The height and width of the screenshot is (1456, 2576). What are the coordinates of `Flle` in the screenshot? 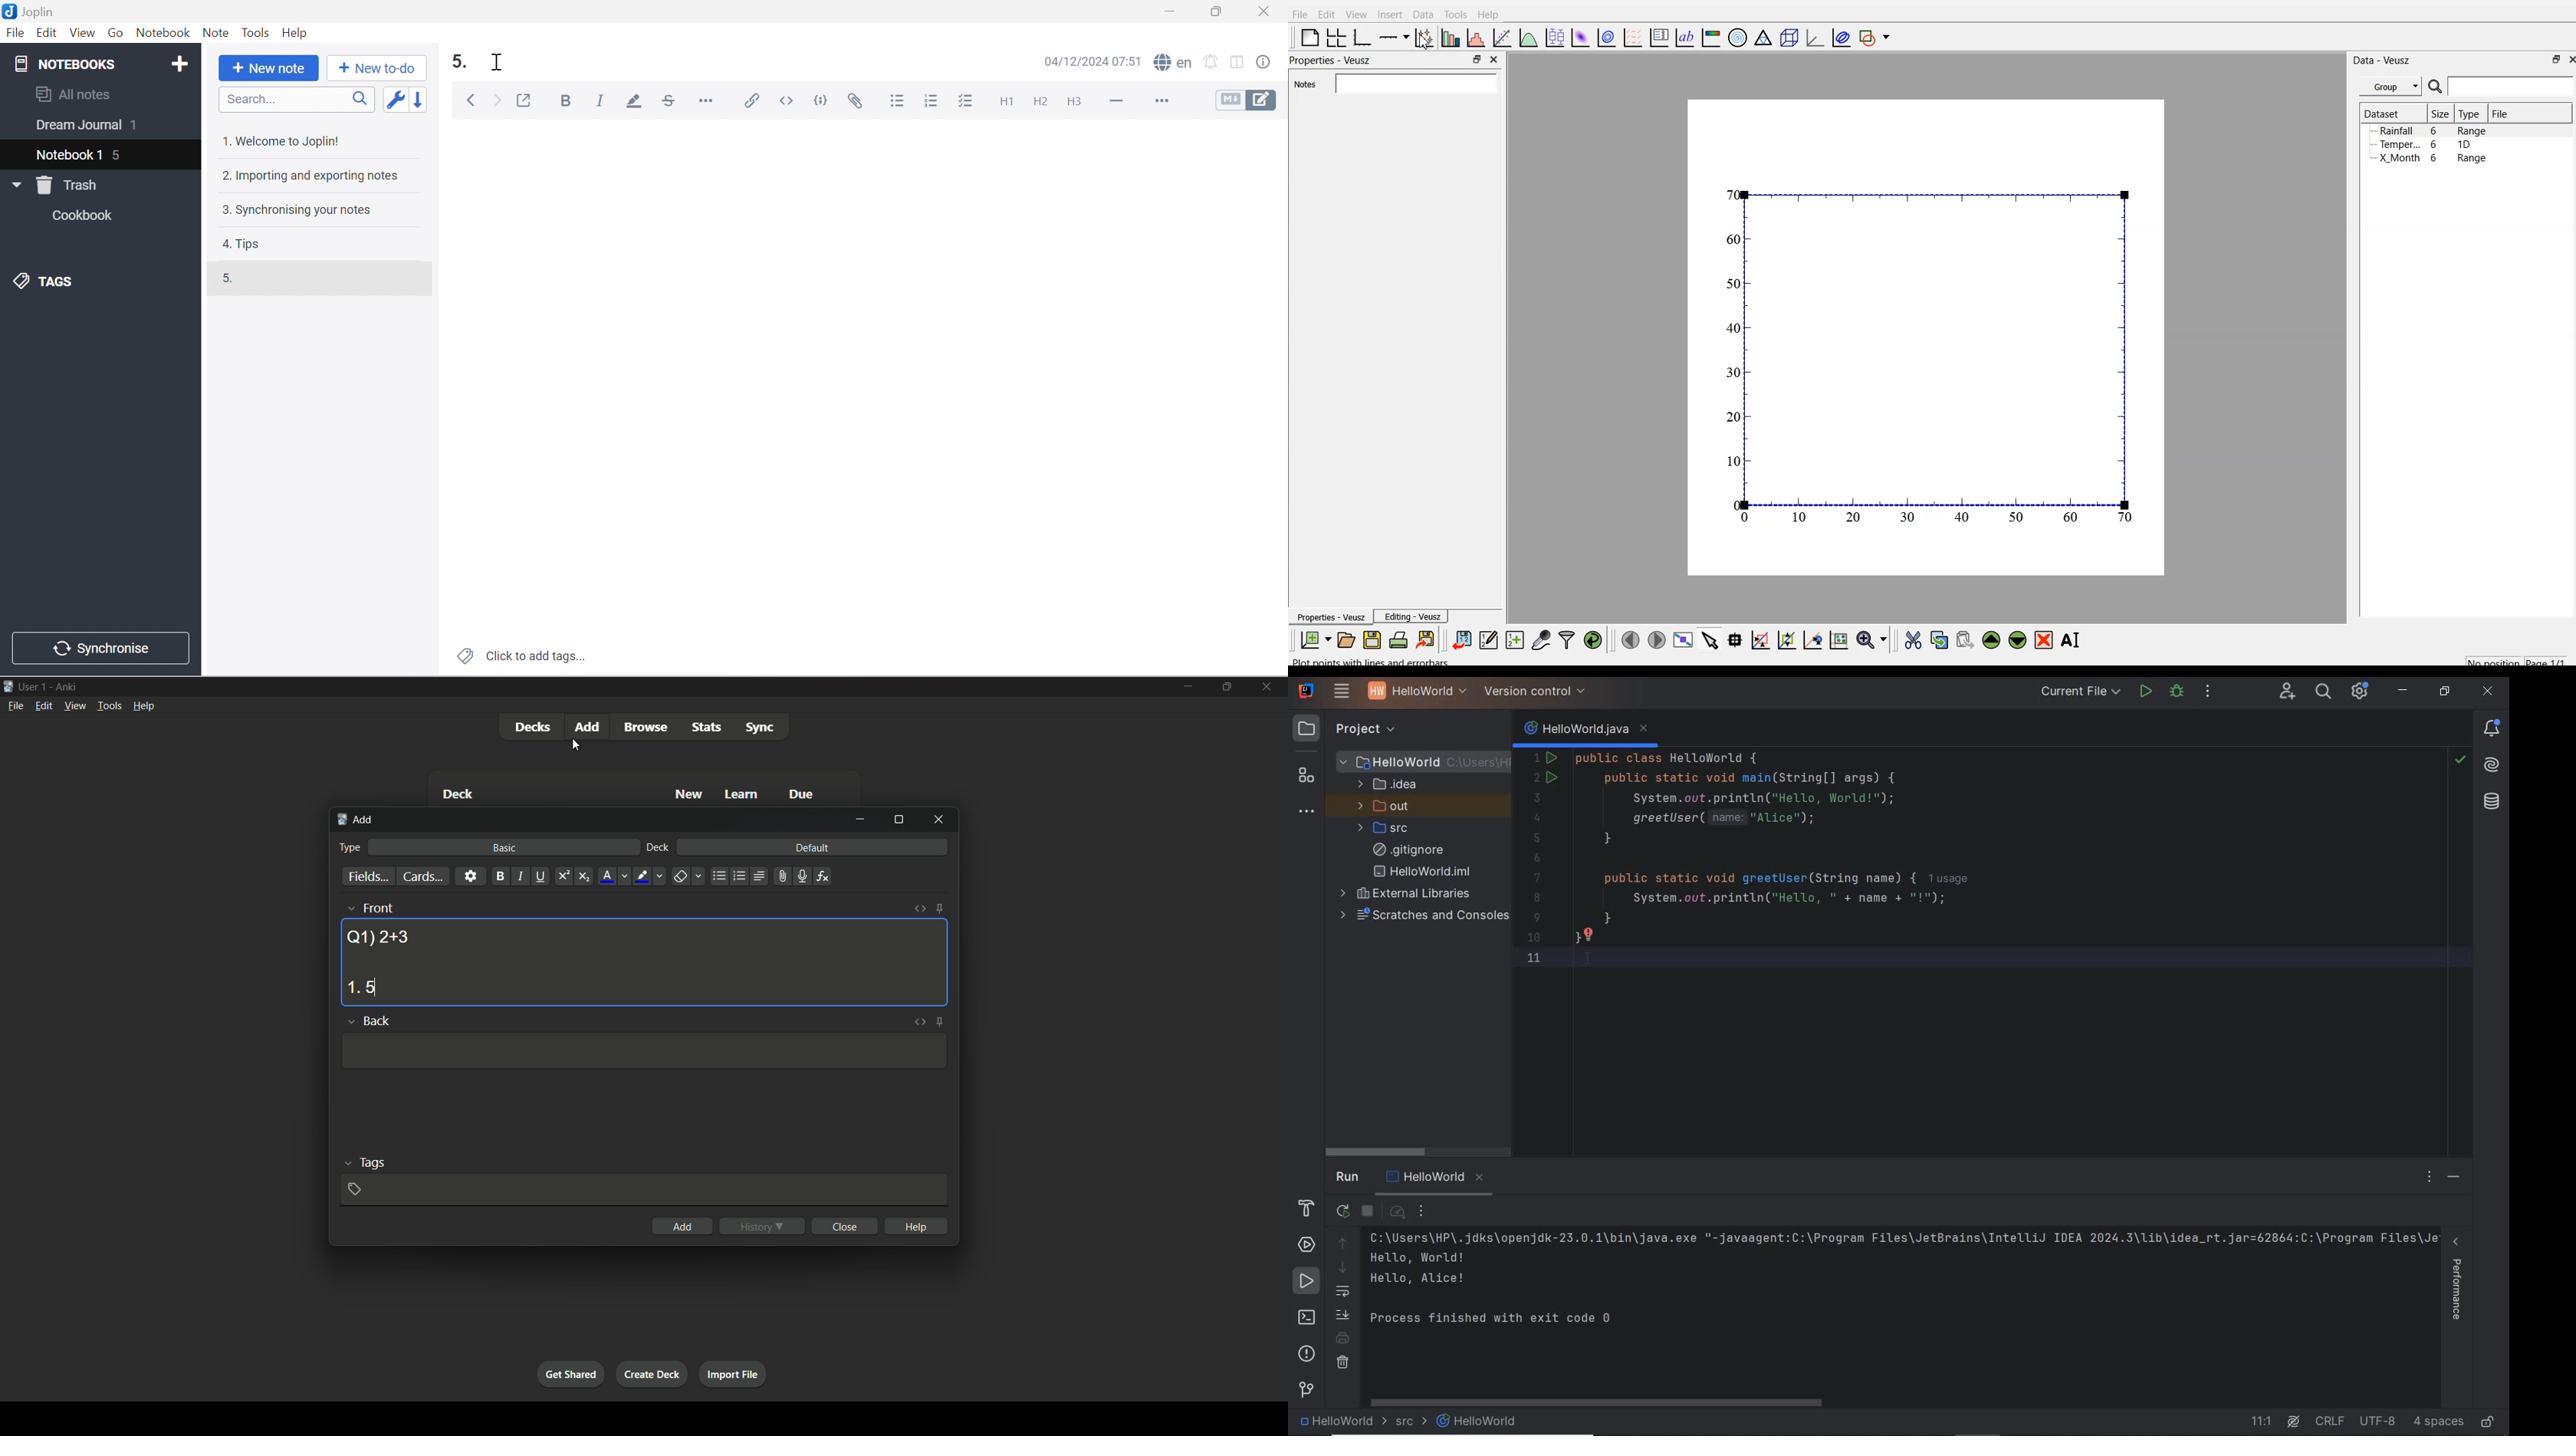 It's located at (1300, 16).